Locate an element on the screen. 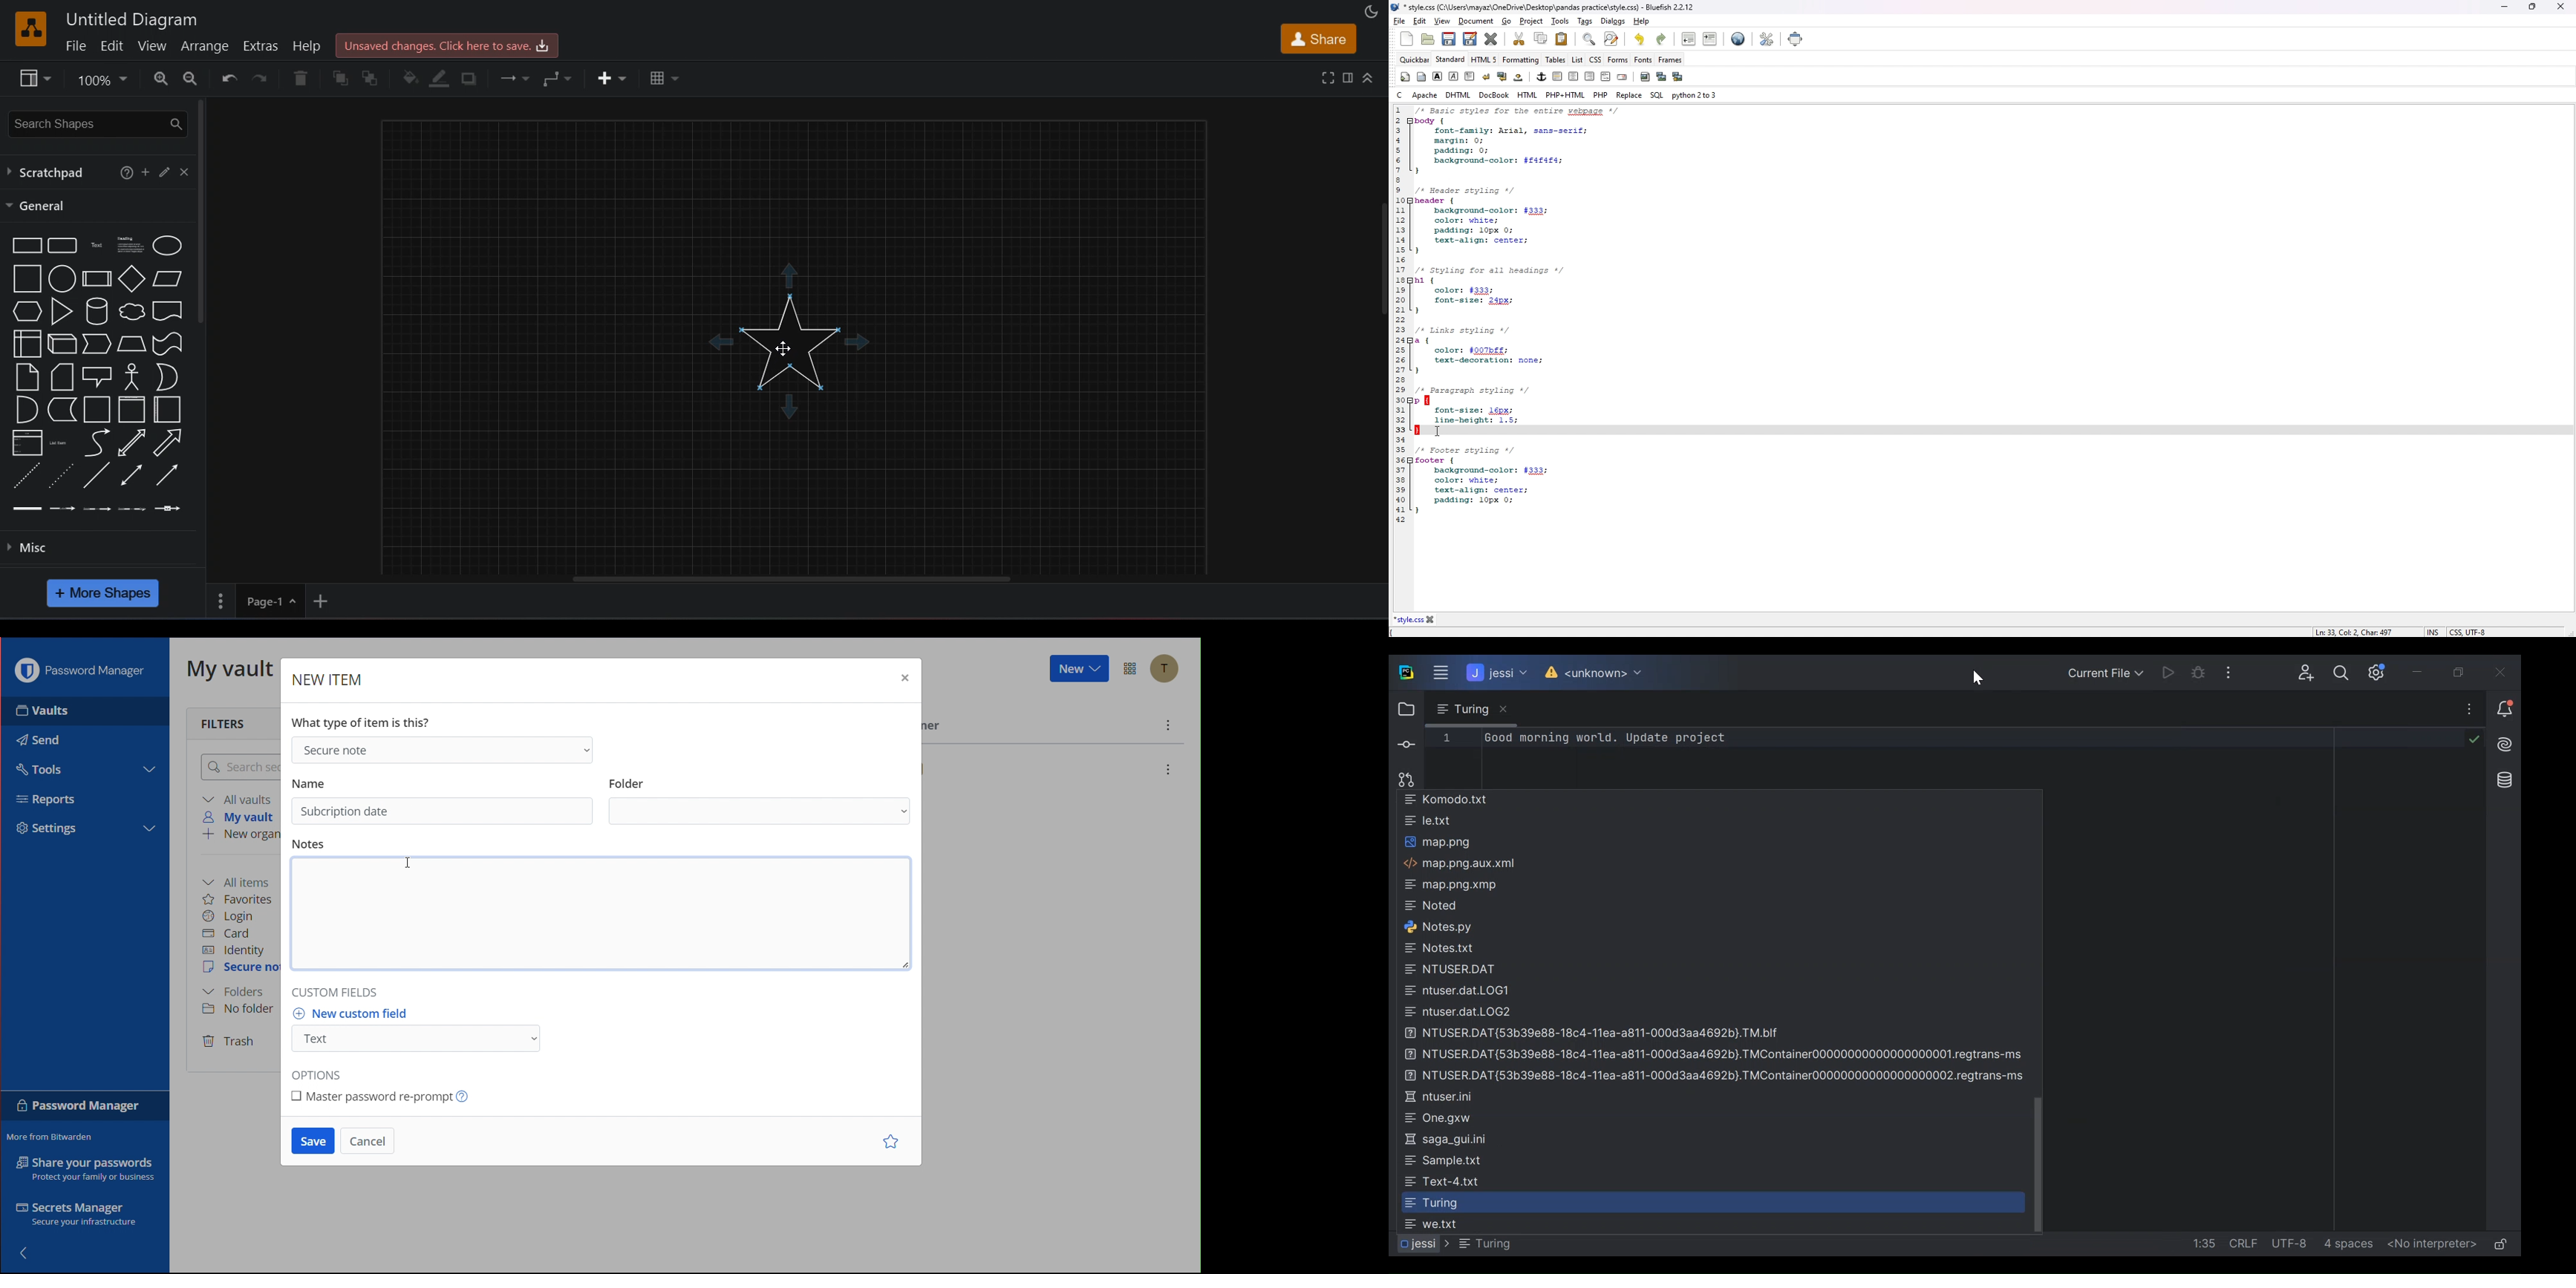  Trash is located at coordinates (229, 1042).